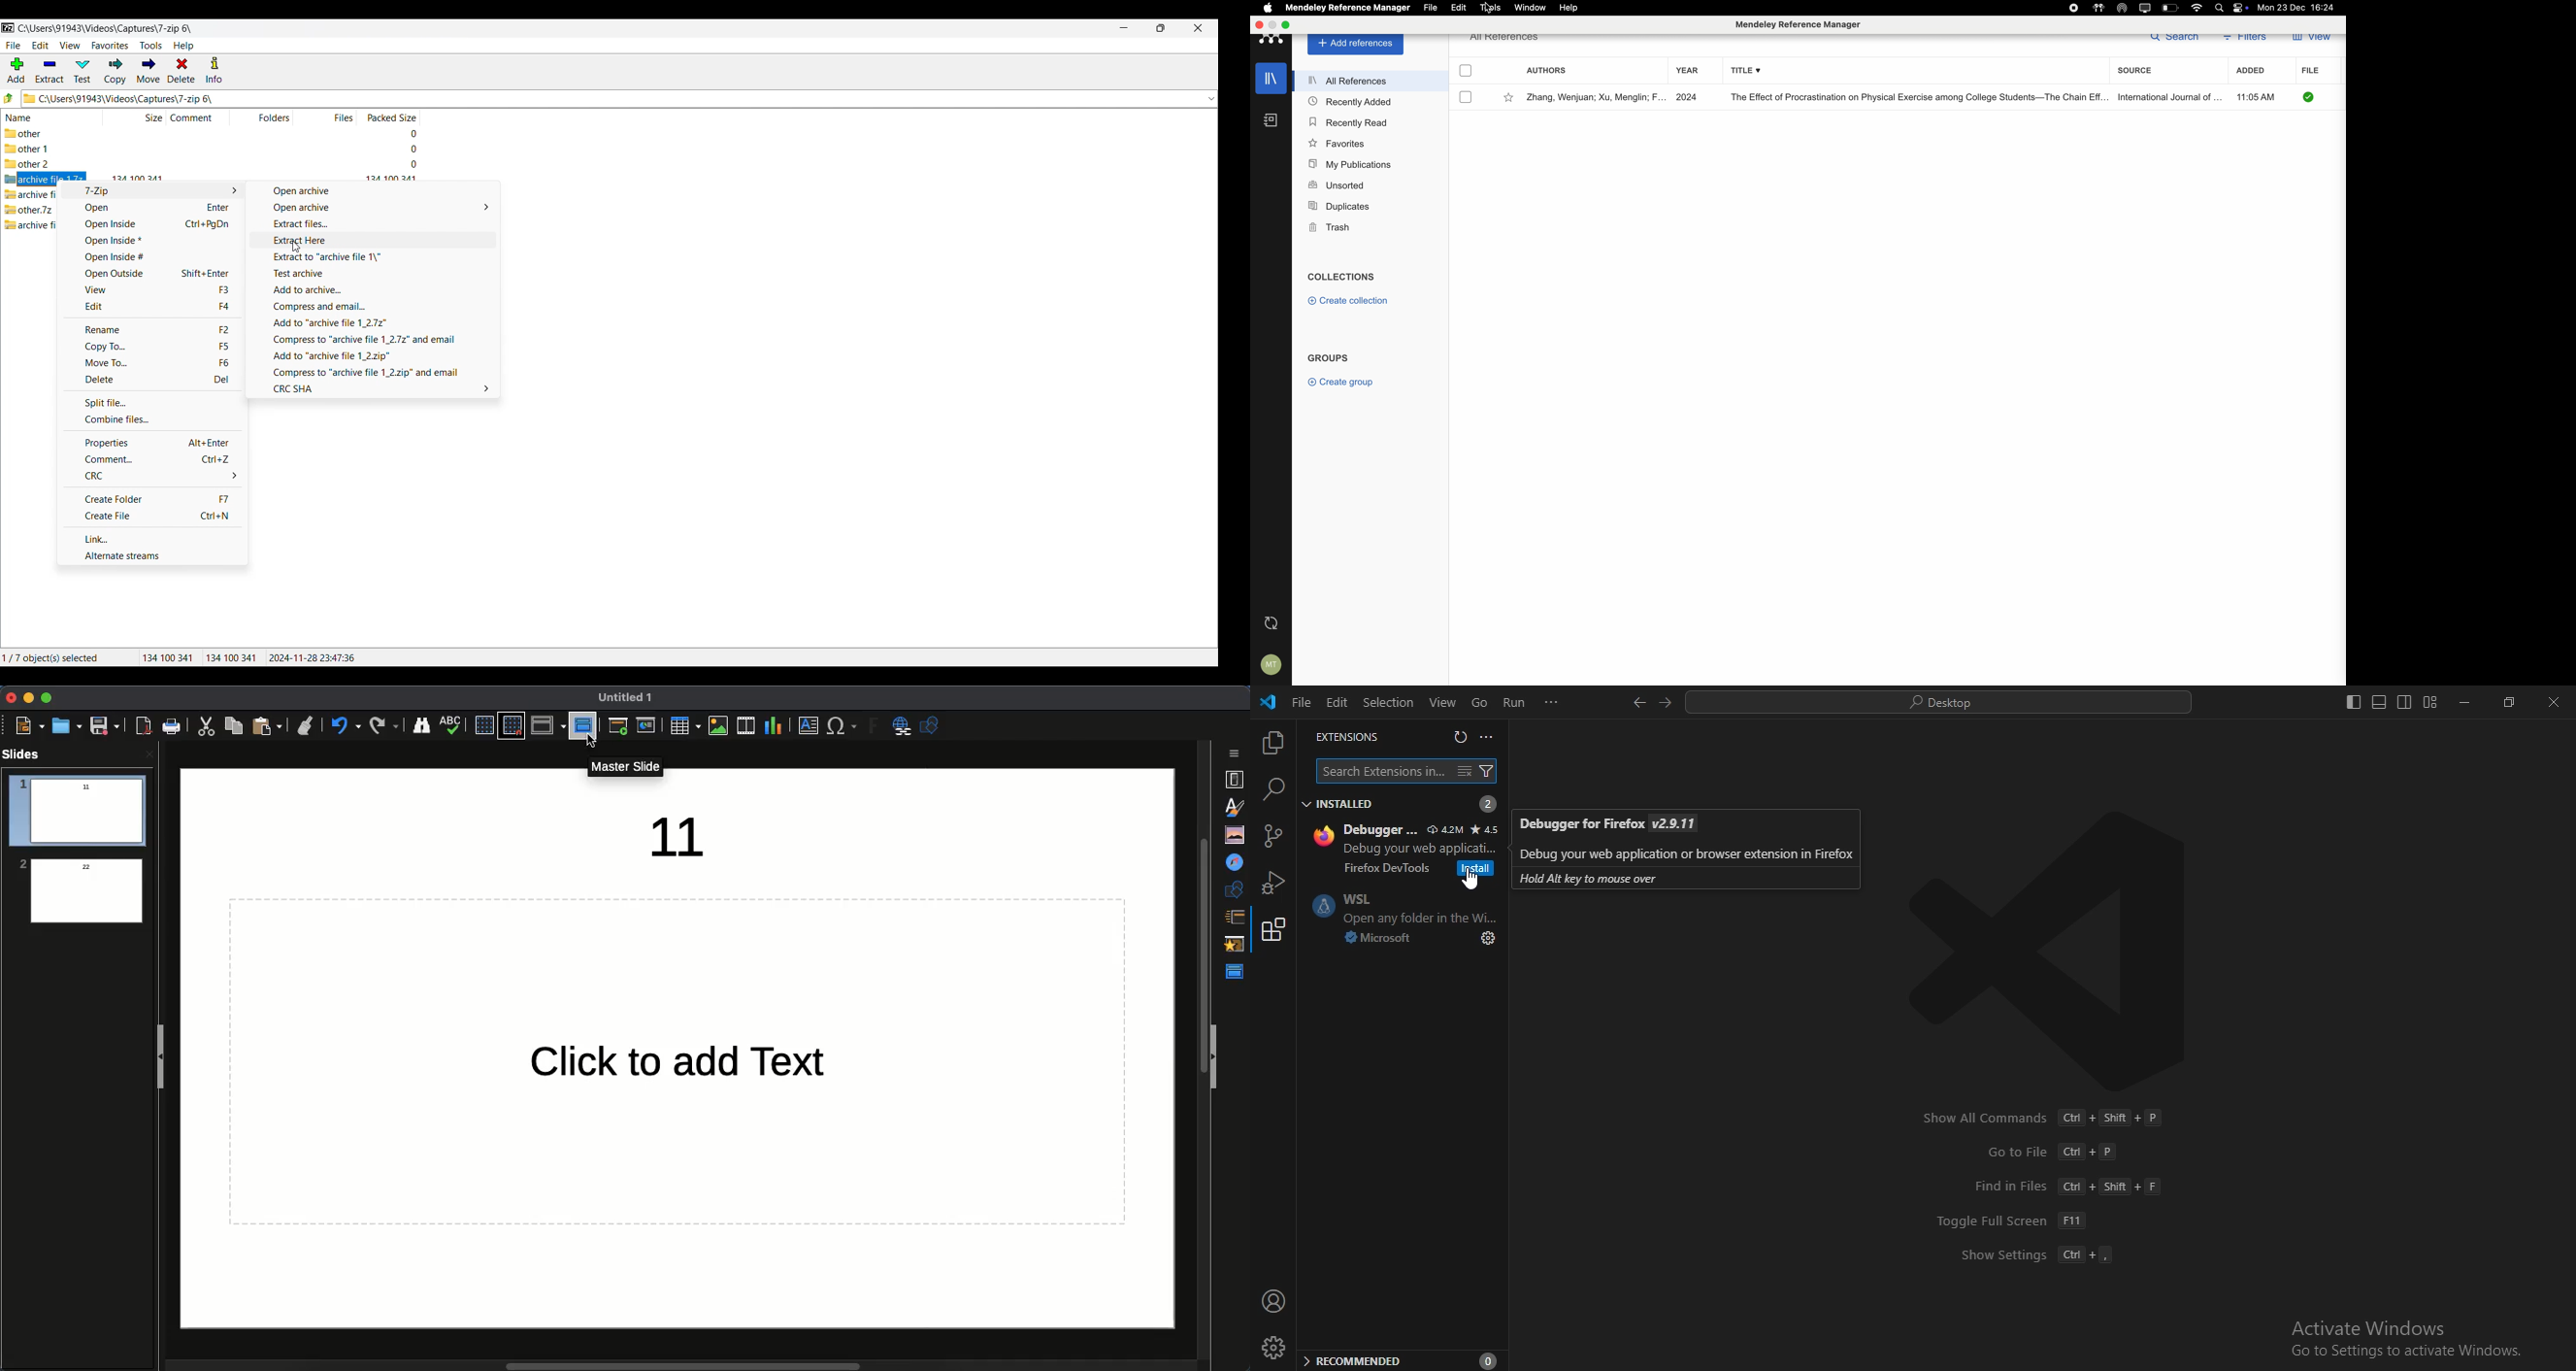  Describe the element at coordinates (103, 726) in the screenshot. I see `Save` at that location.